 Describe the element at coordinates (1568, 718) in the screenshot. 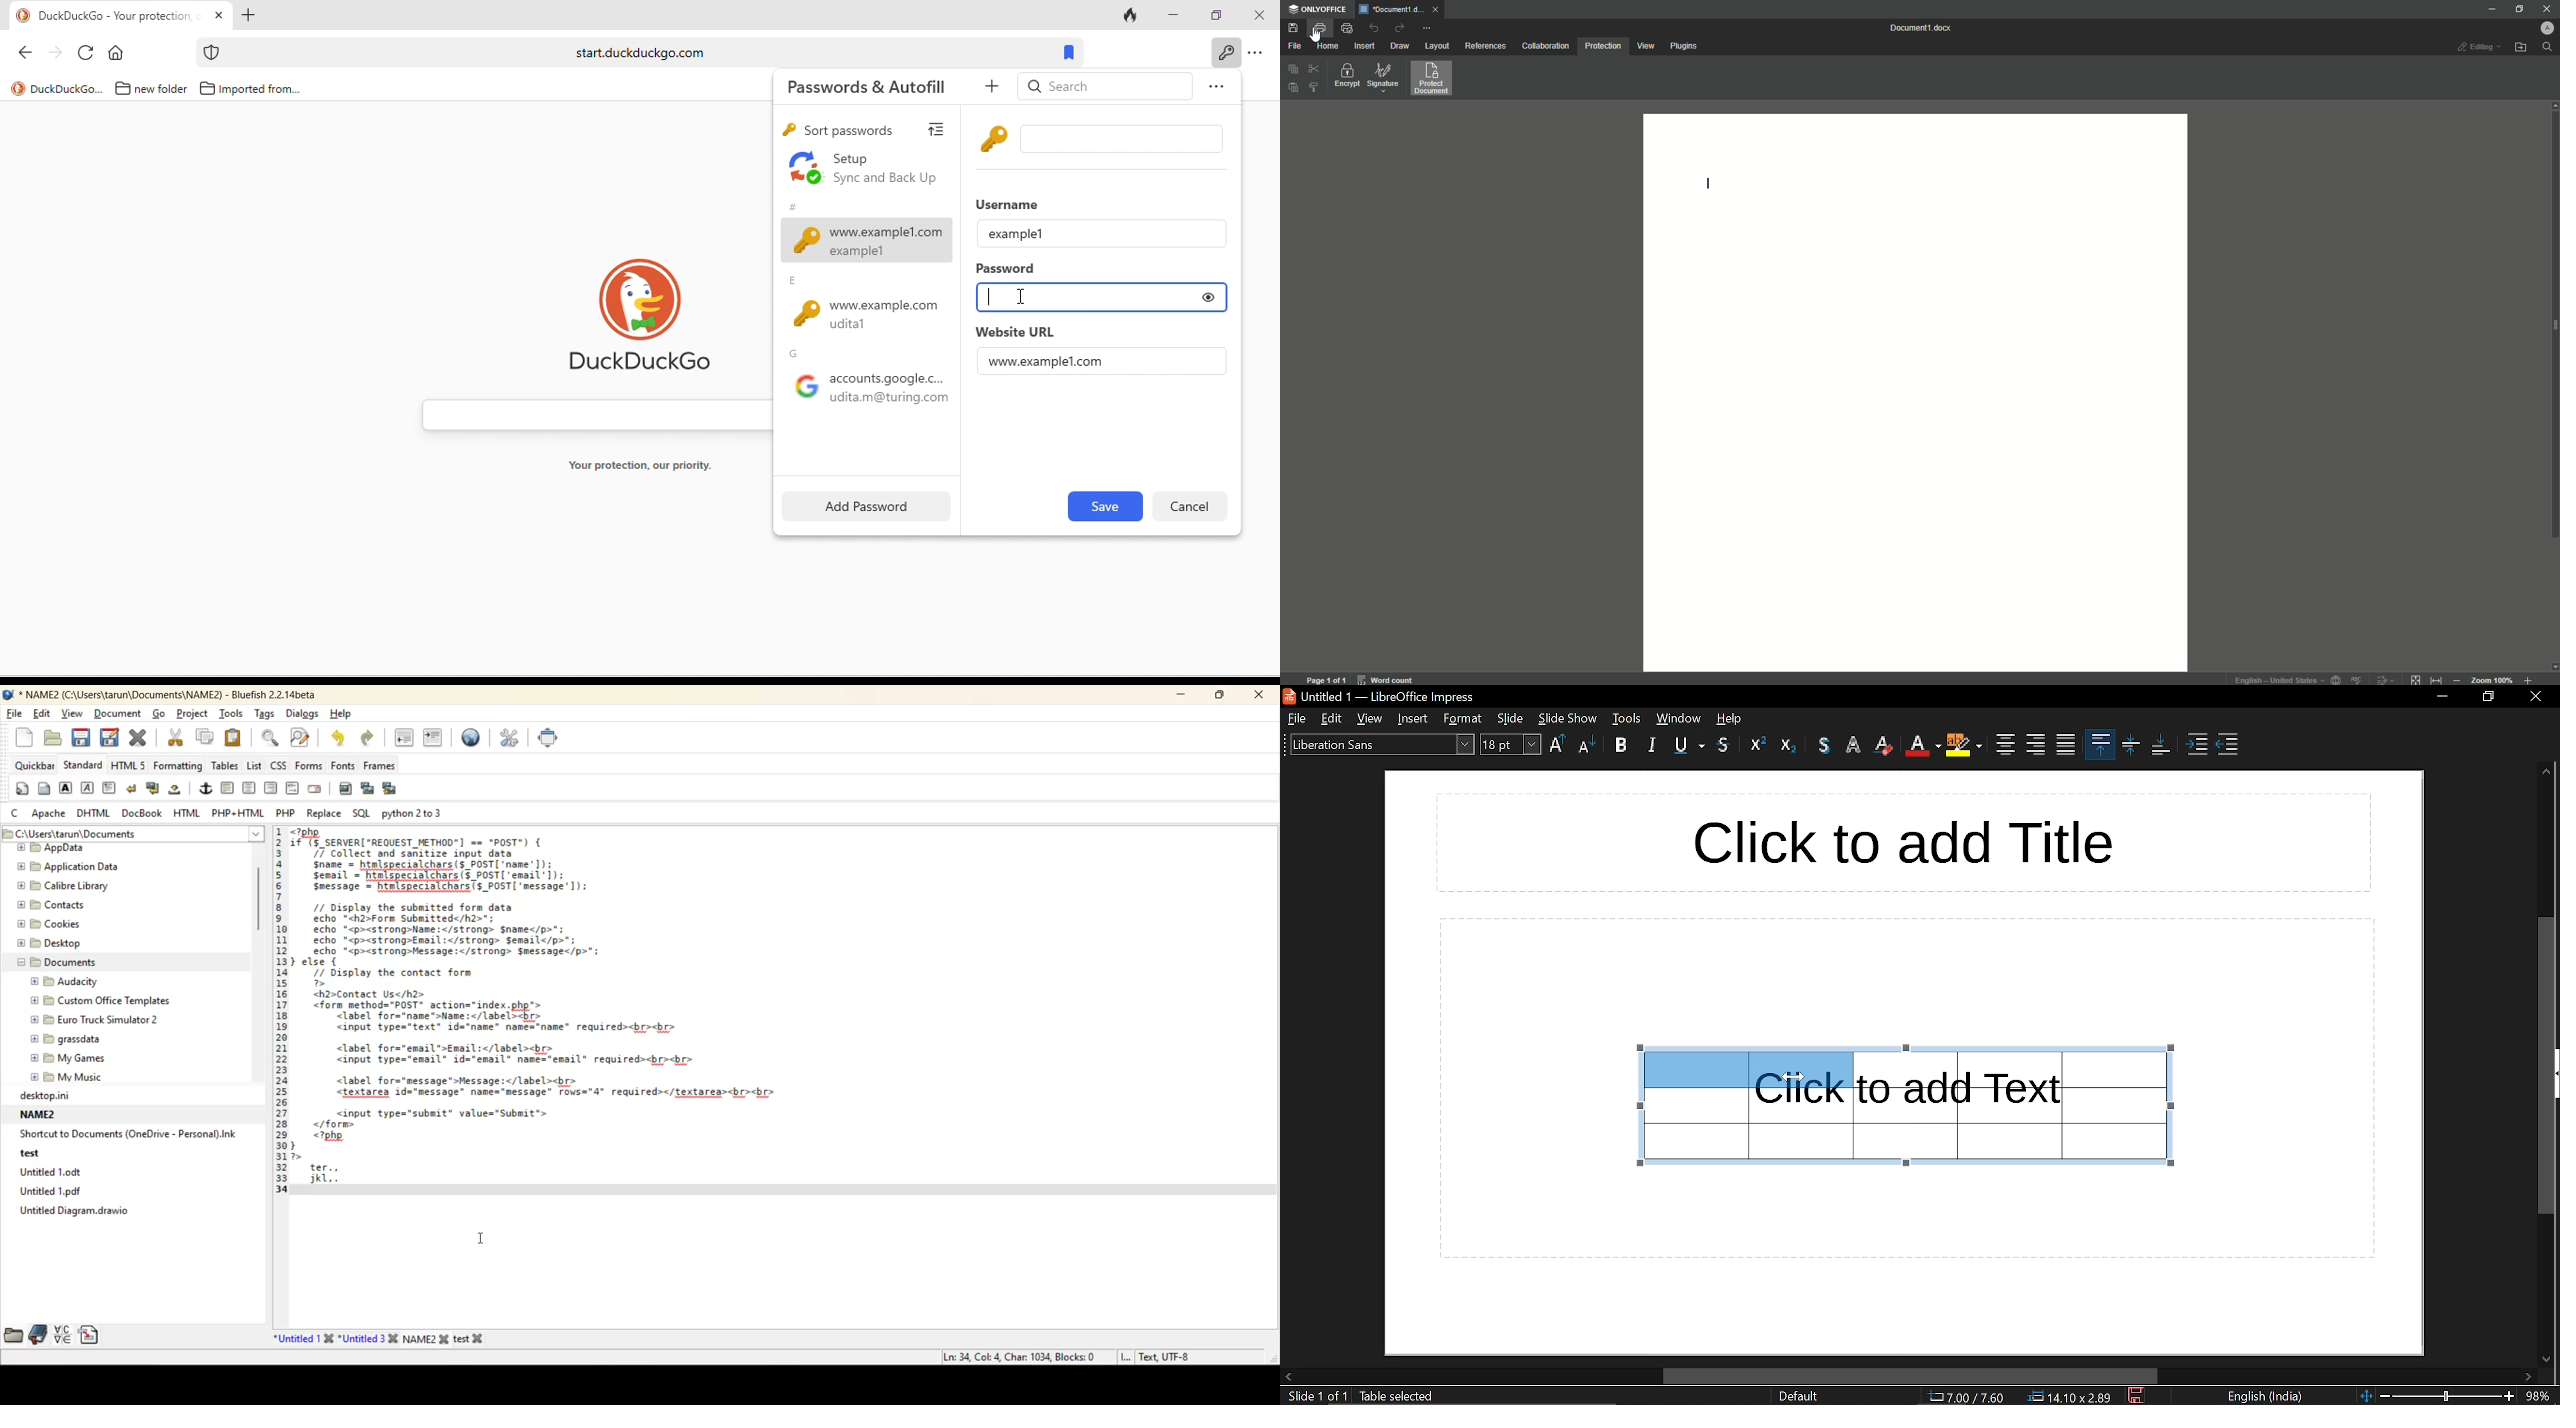

I see `slide show` at that location.